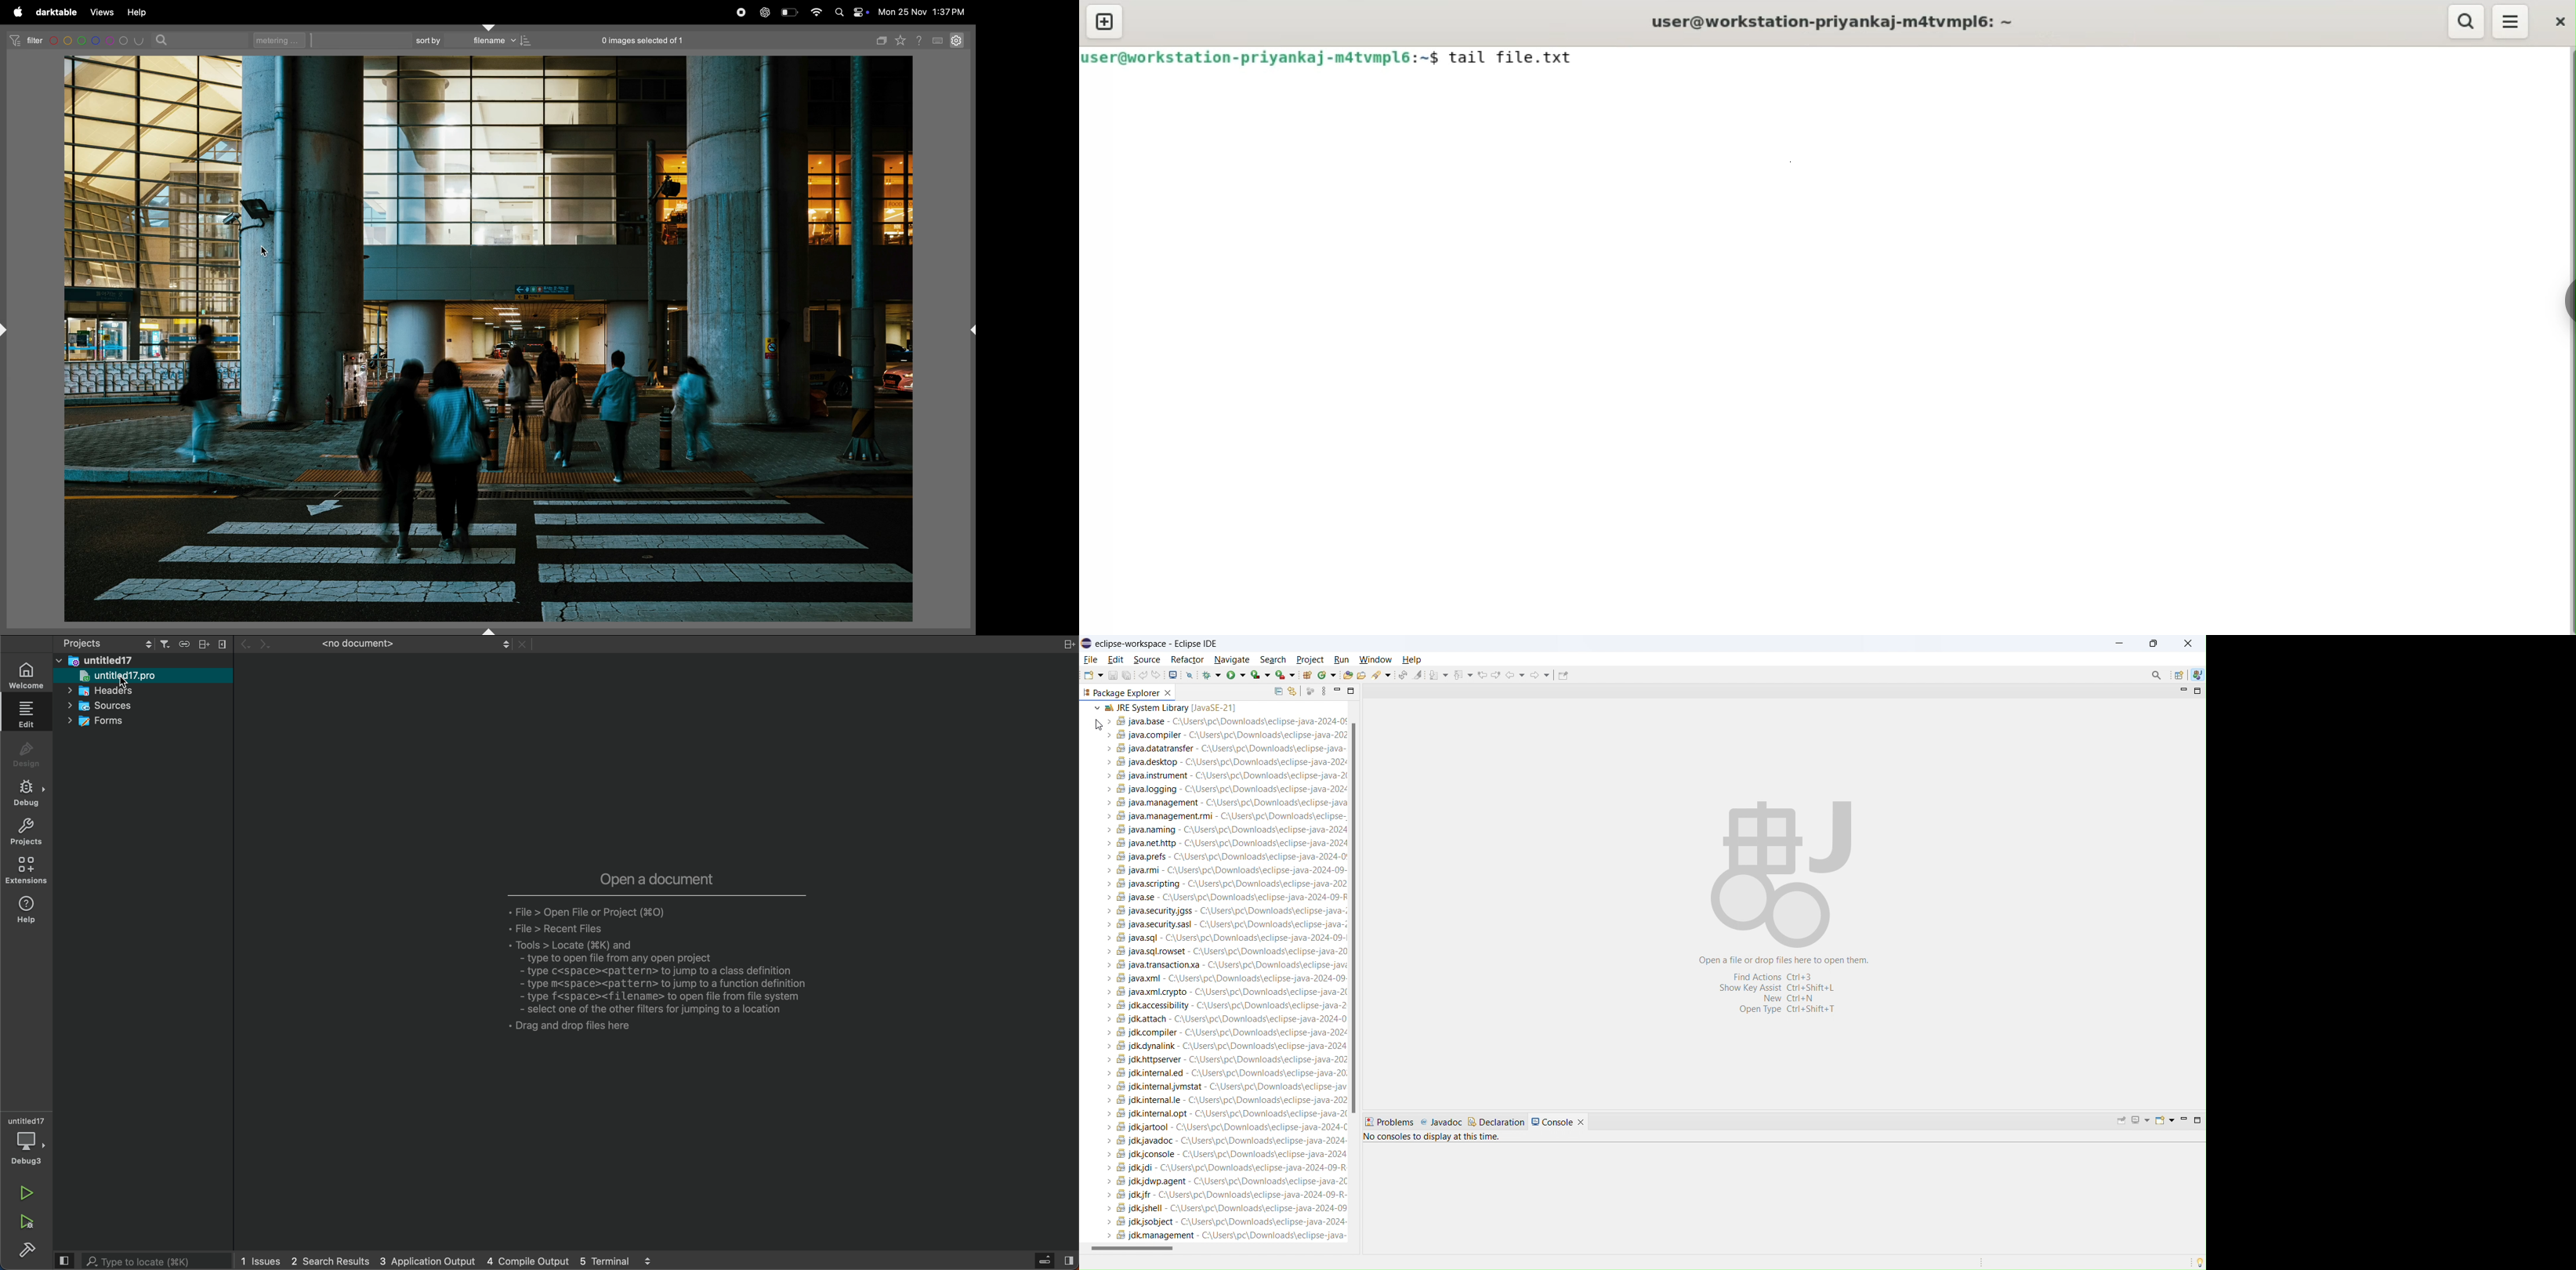 Image resolution: width=2576 pixels, height=1288 pixels. I want to click on extensions, so click(28, 871).